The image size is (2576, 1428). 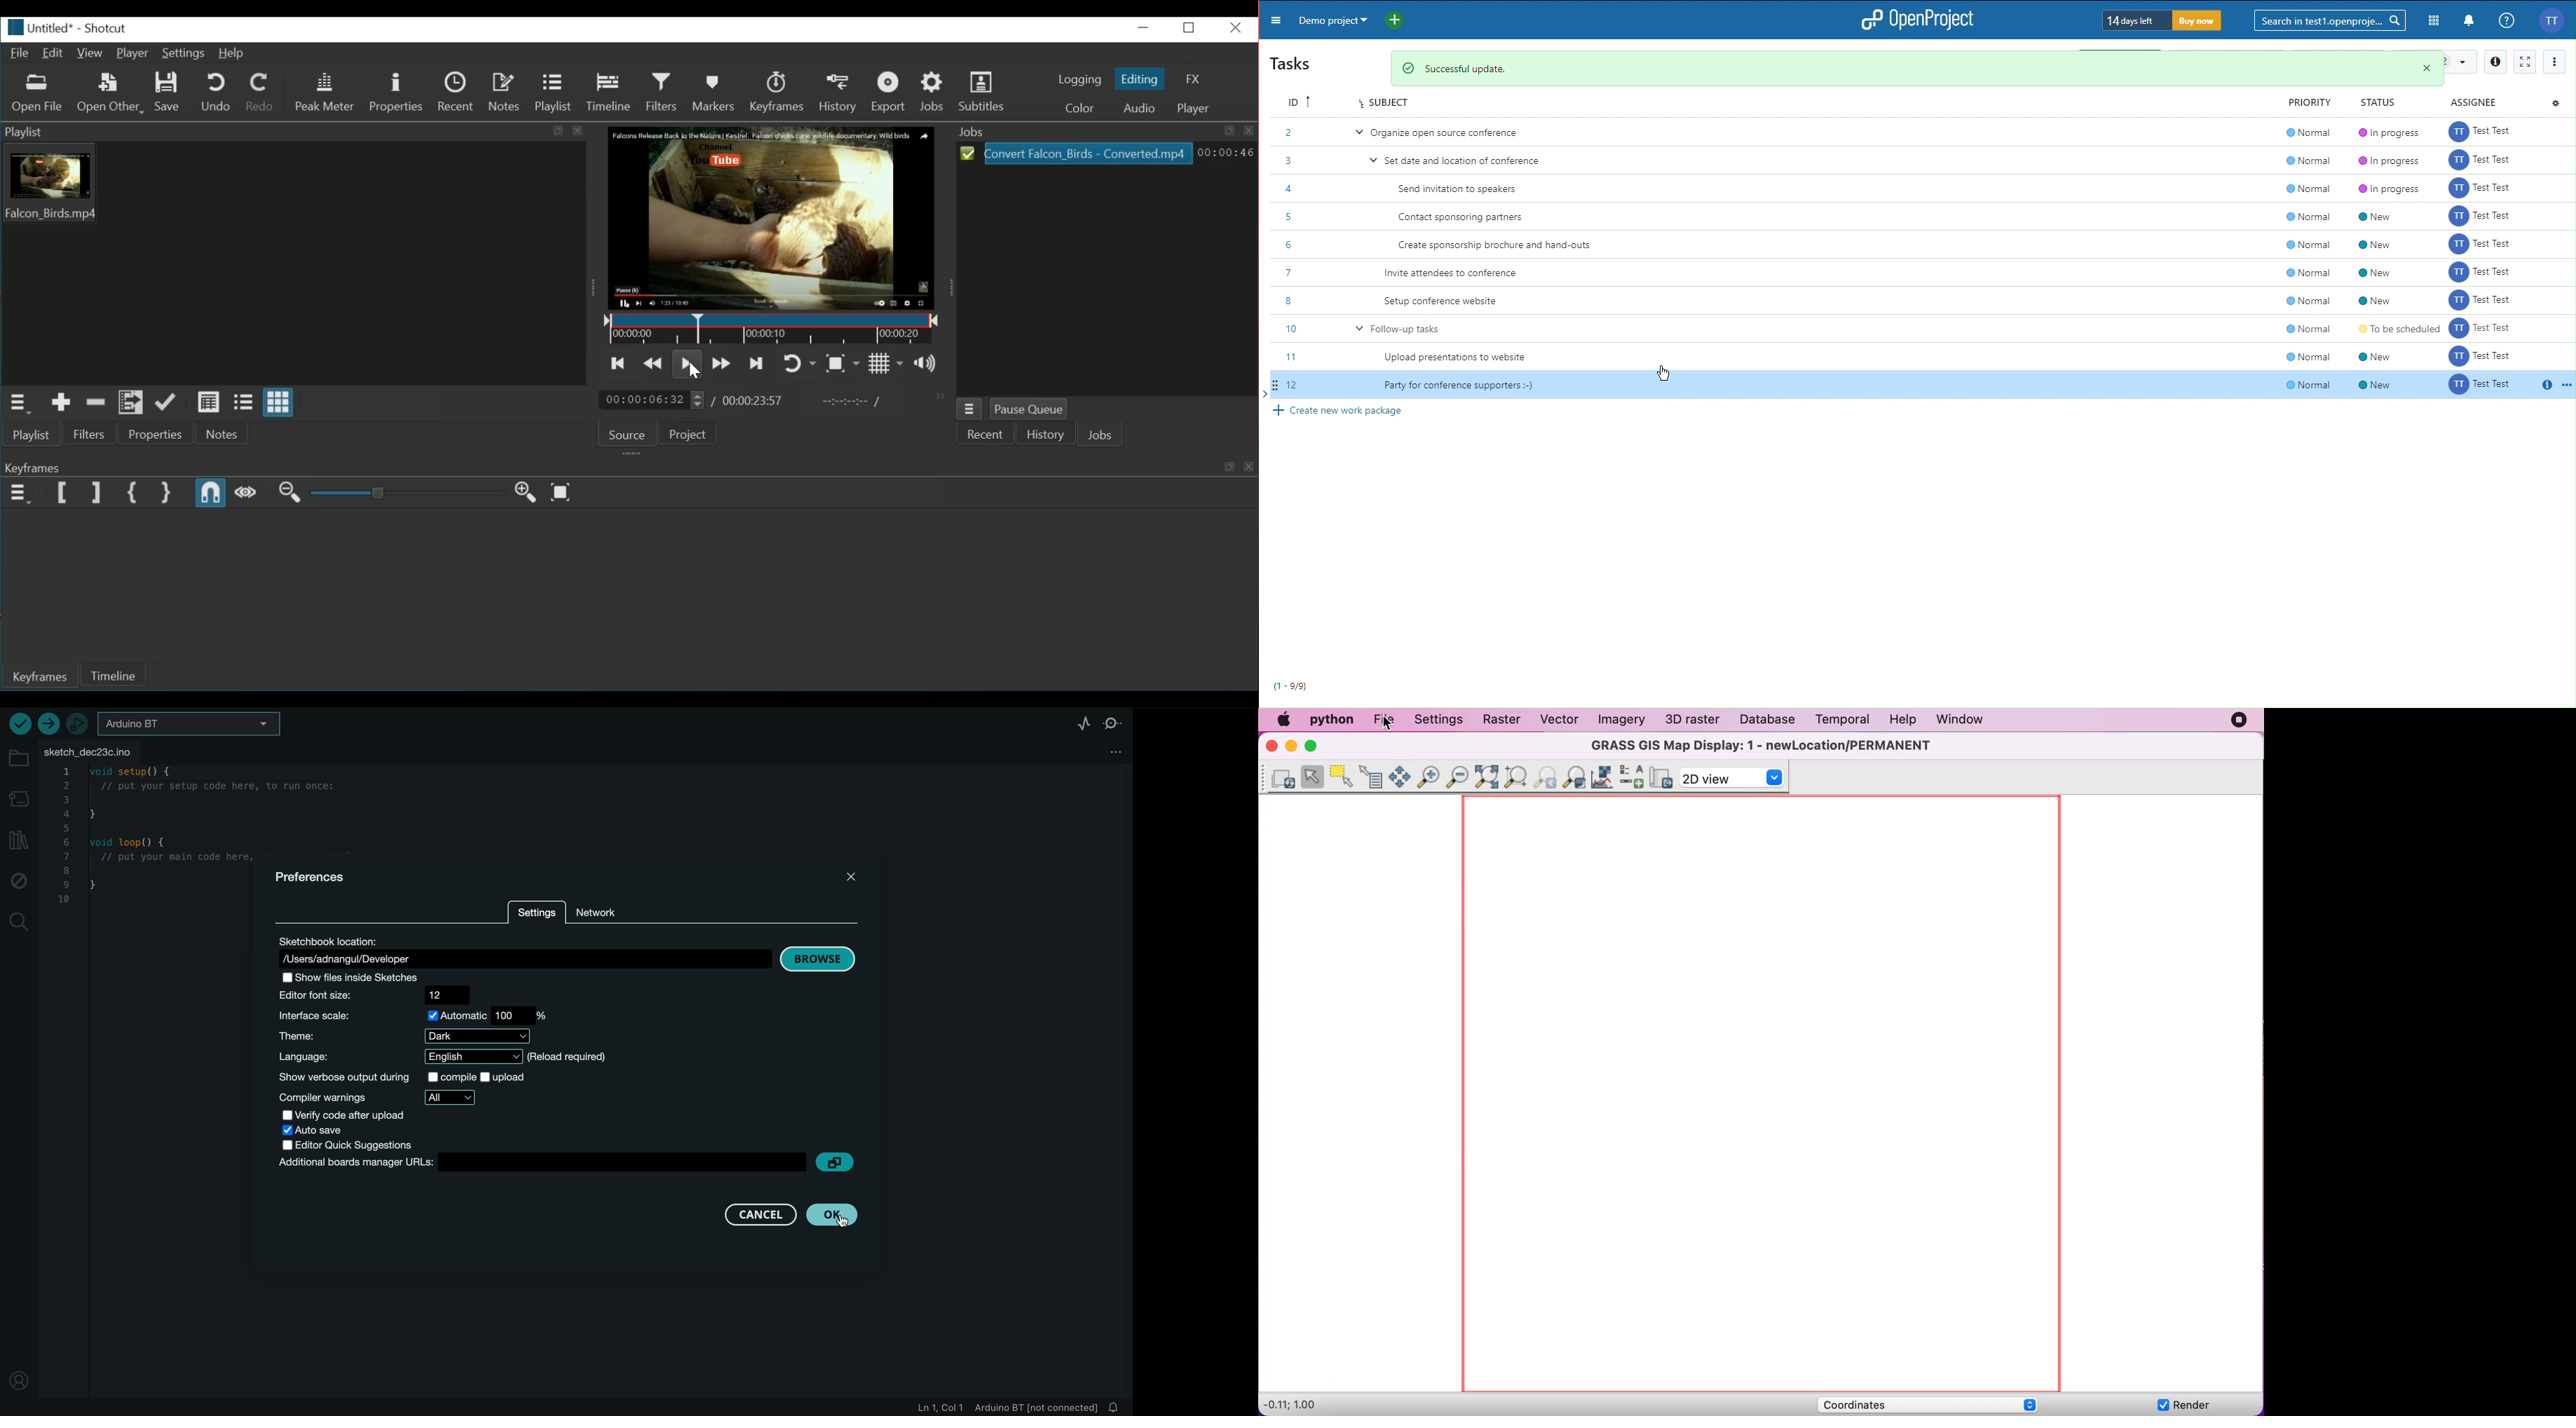 What do you see at coordinates (38, 28) in the screenshot?
I see `untitled*` at bounding box center [38, 28].